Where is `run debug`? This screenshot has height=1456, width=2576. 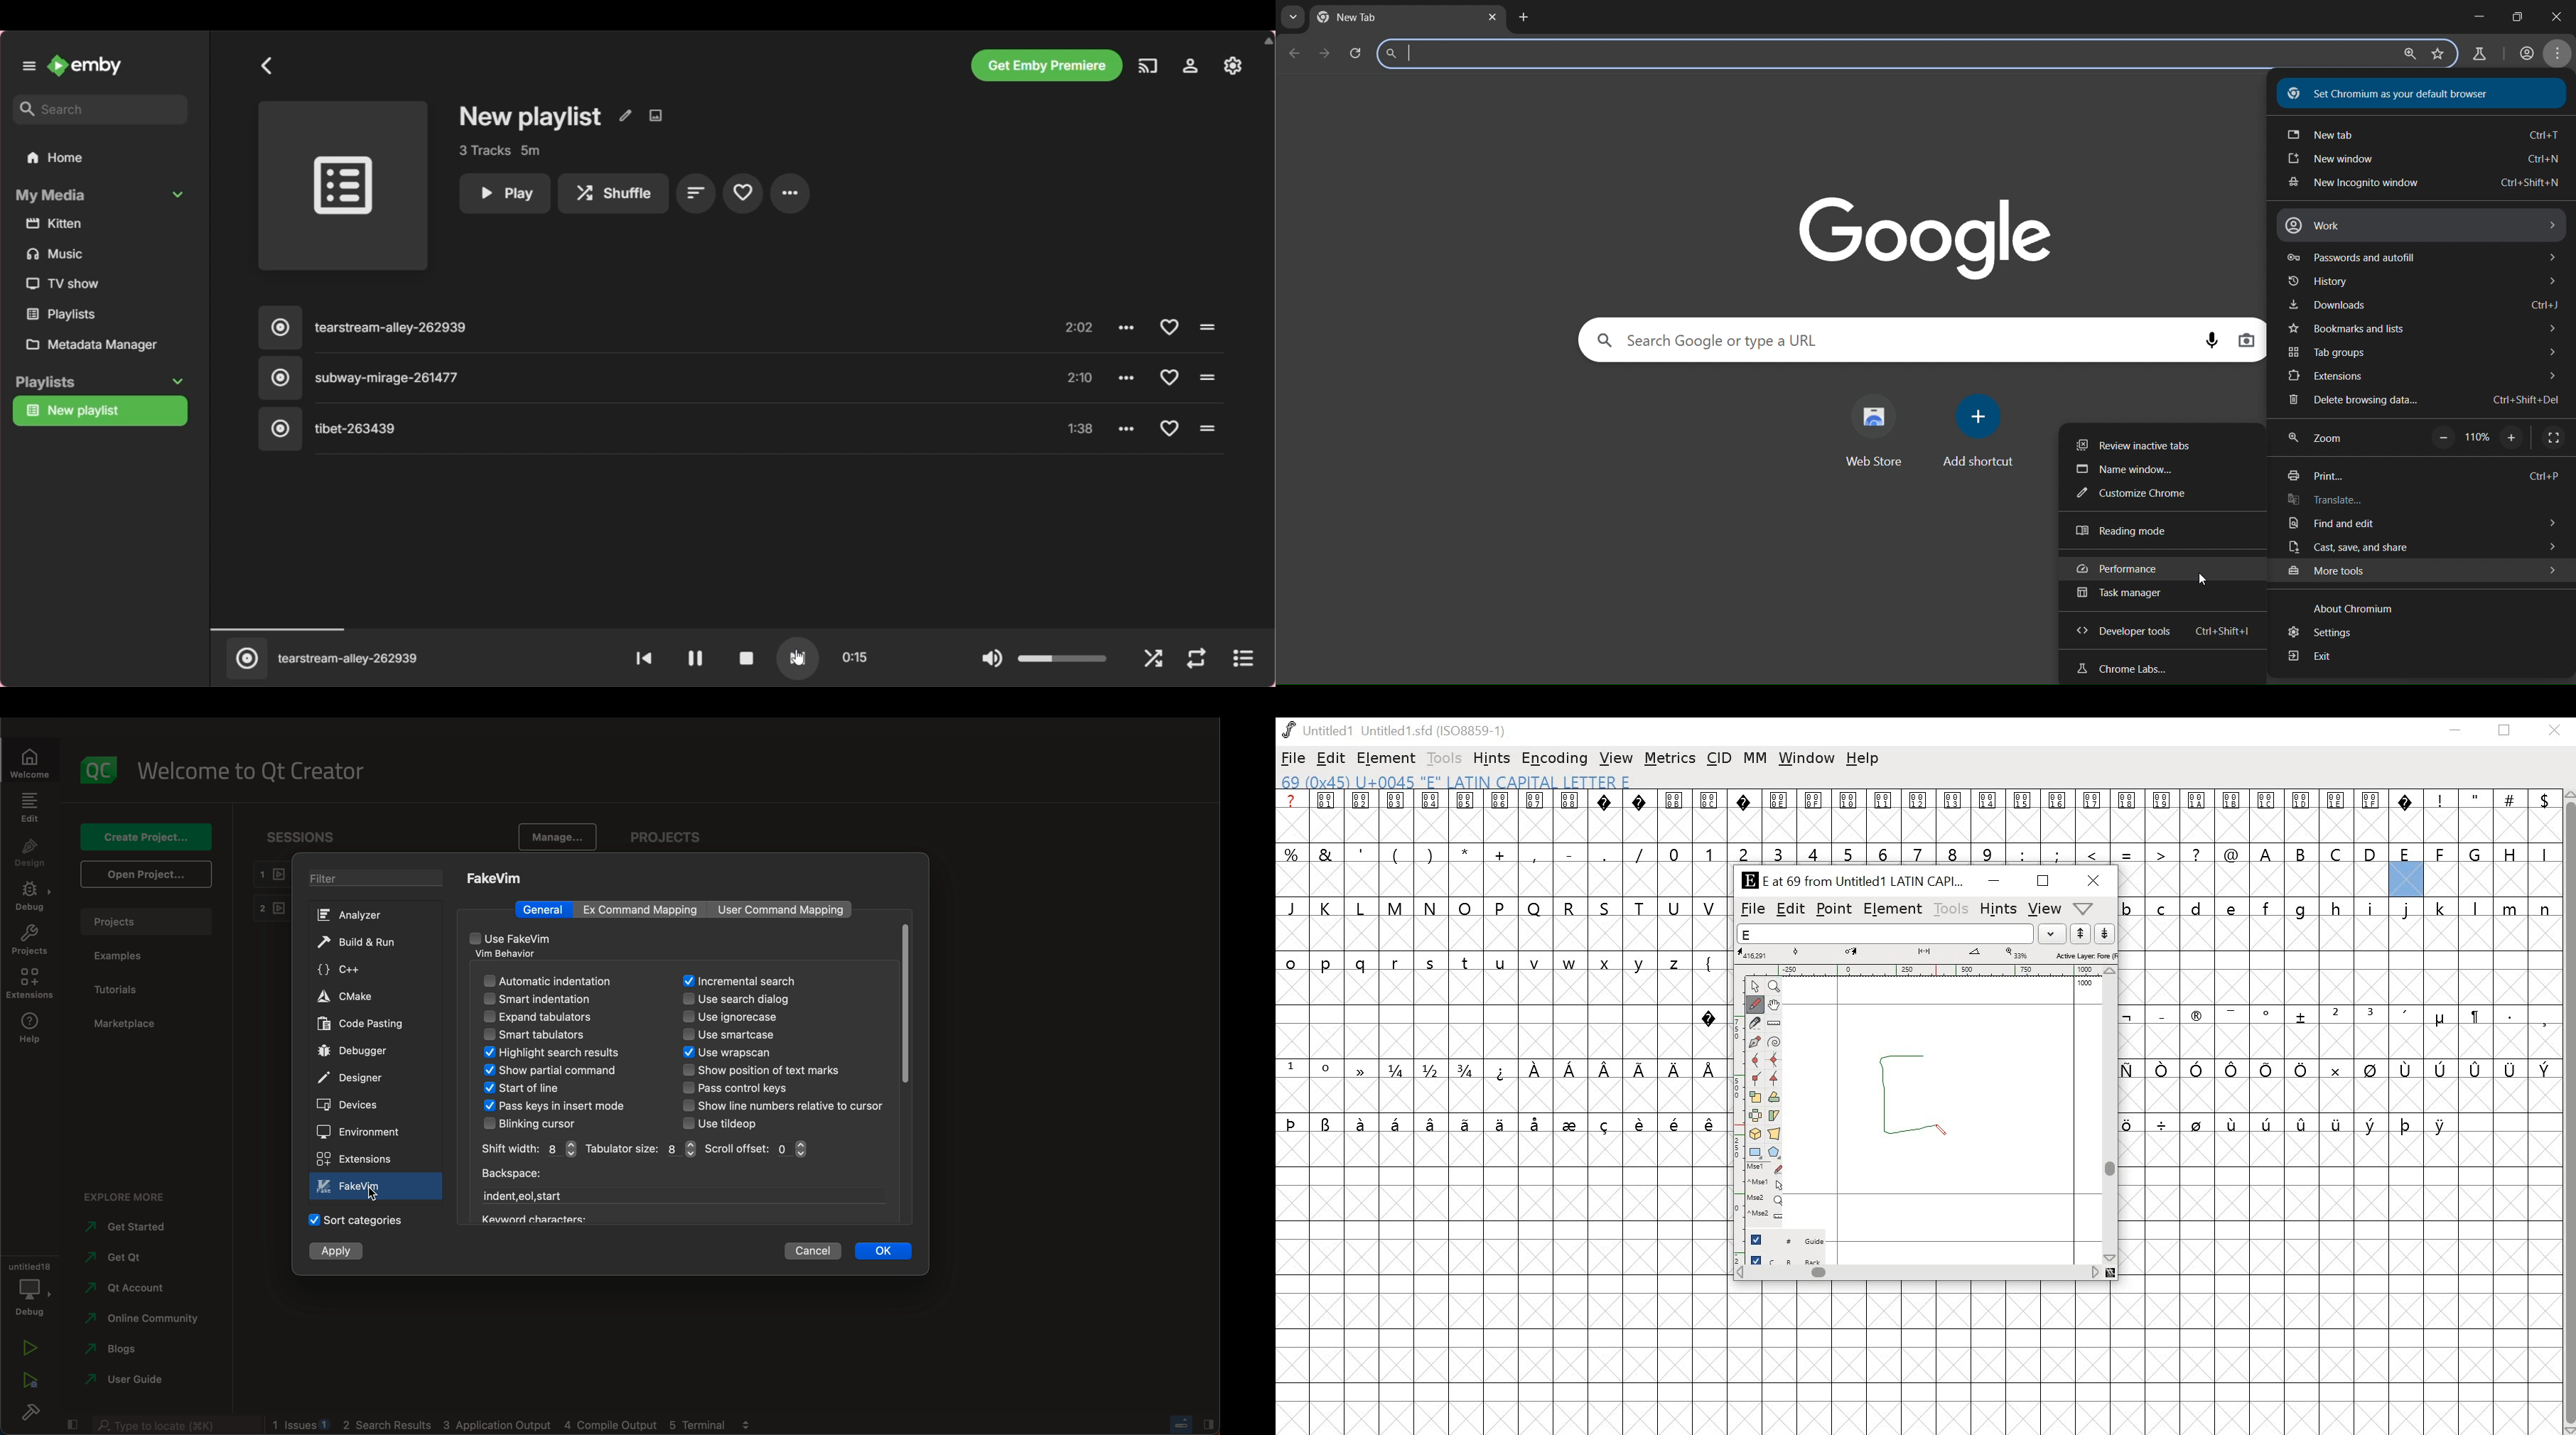
run debug is located at coordinates (28, 1382).